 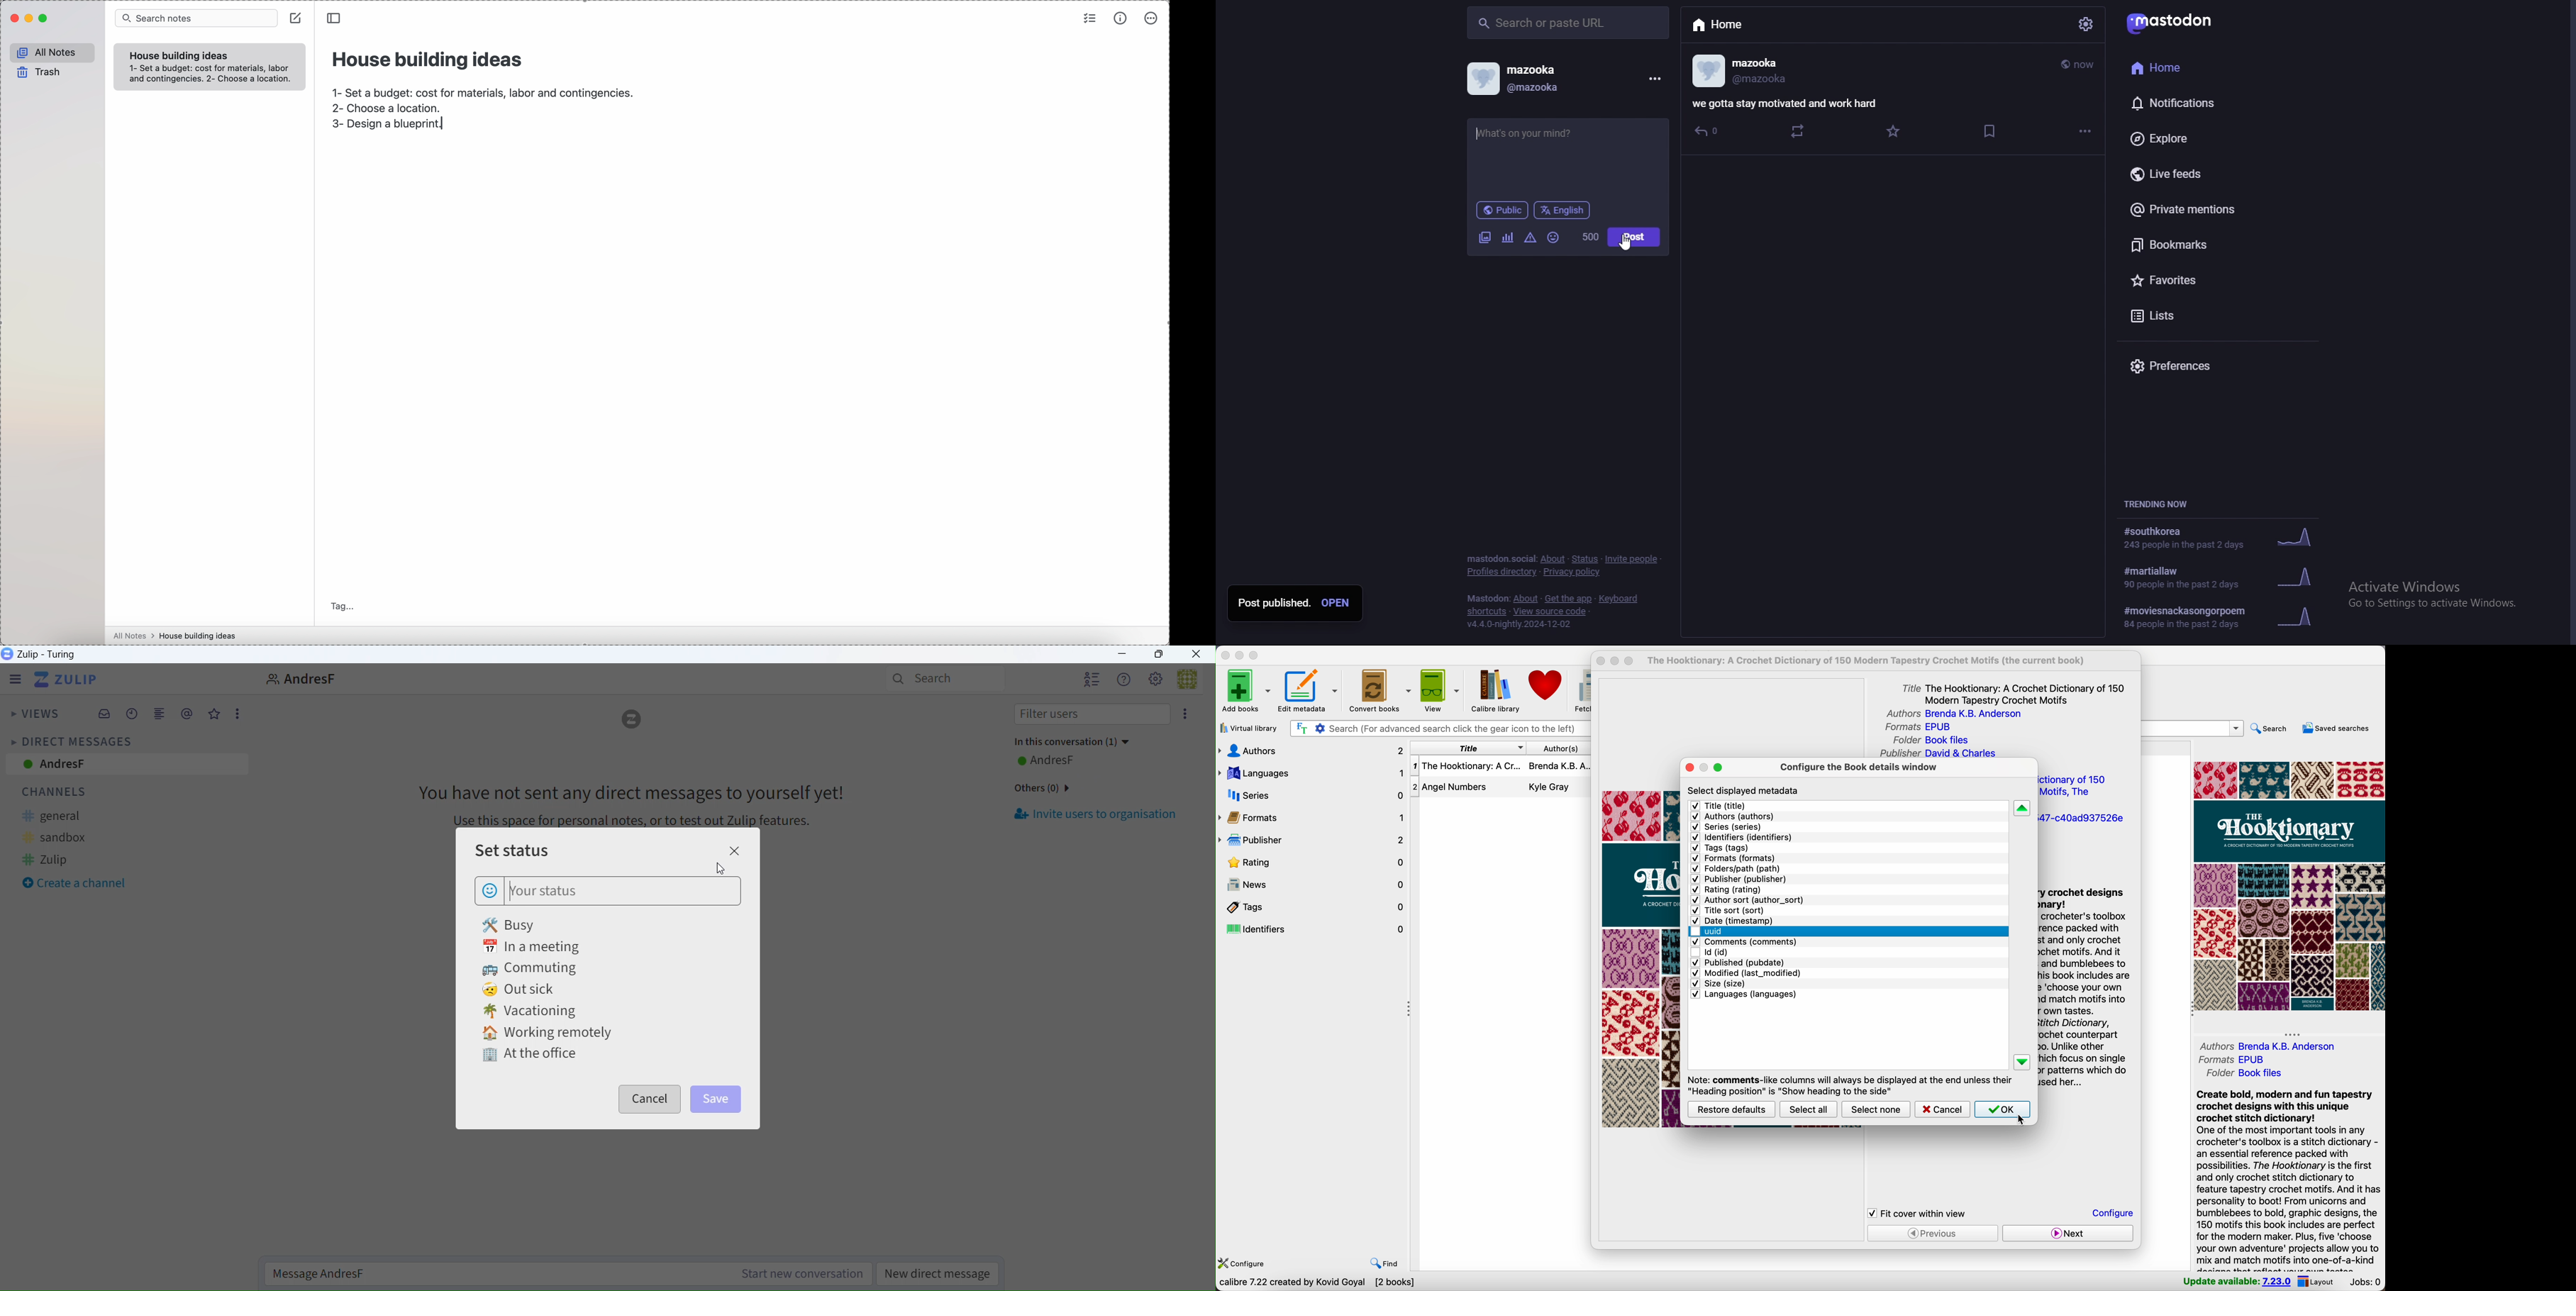 I want to click on More, so click(x=1186, y=715).